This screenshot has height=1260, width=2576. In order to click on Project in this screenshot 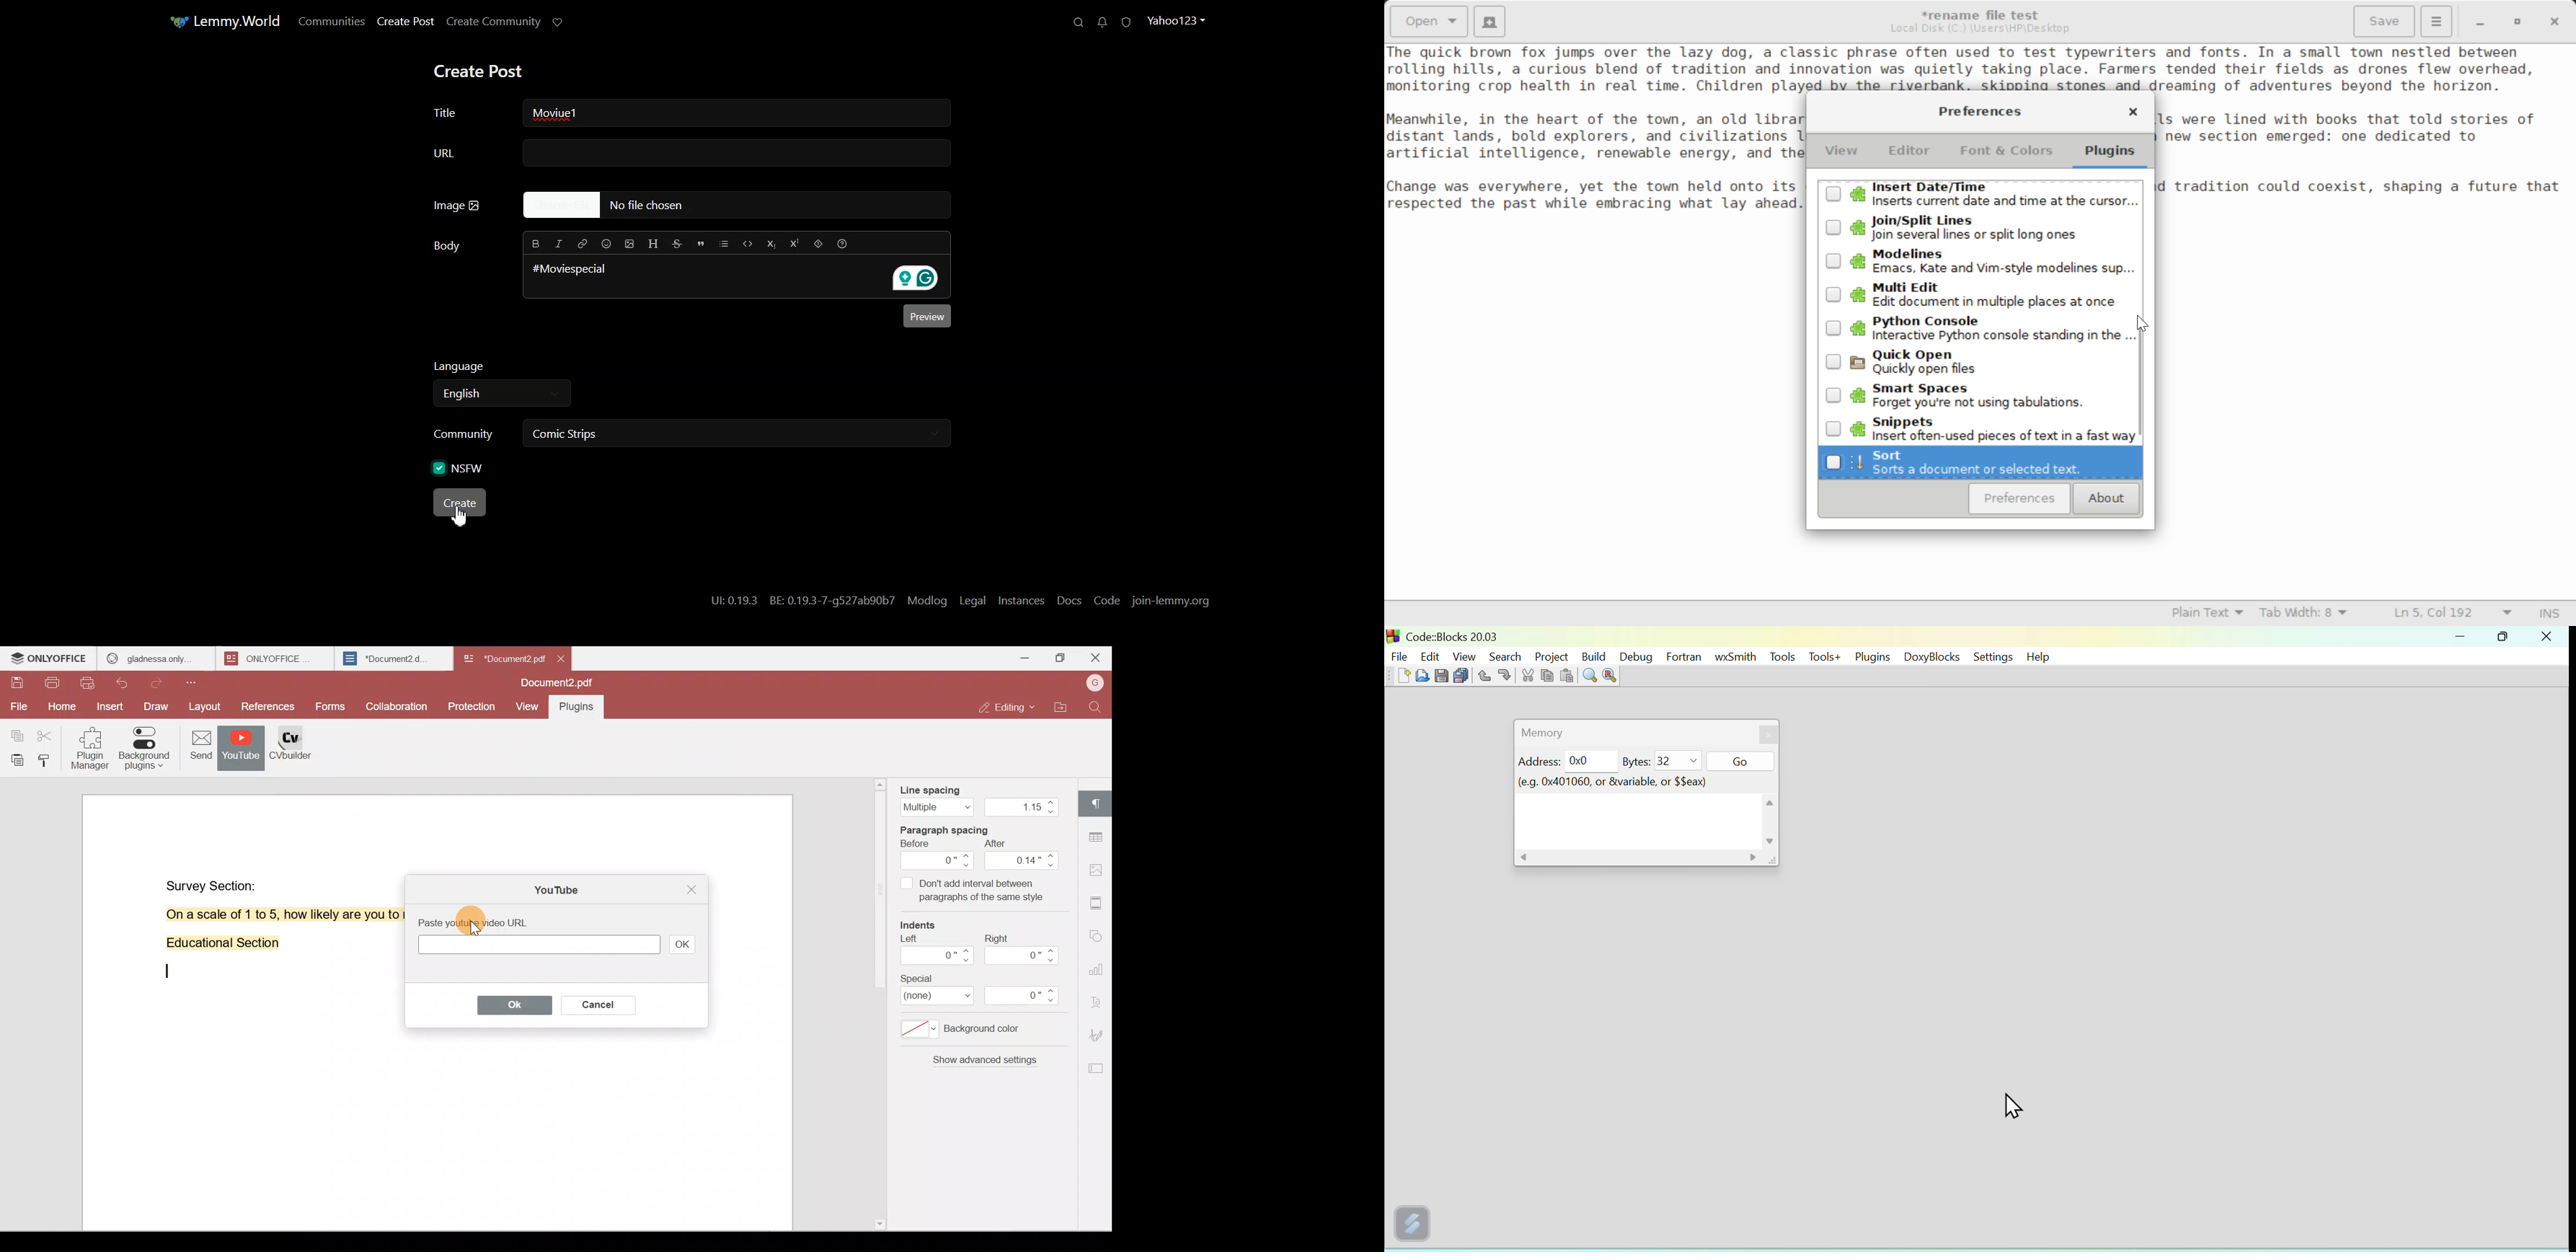, I will do `click(1548, 654)`.